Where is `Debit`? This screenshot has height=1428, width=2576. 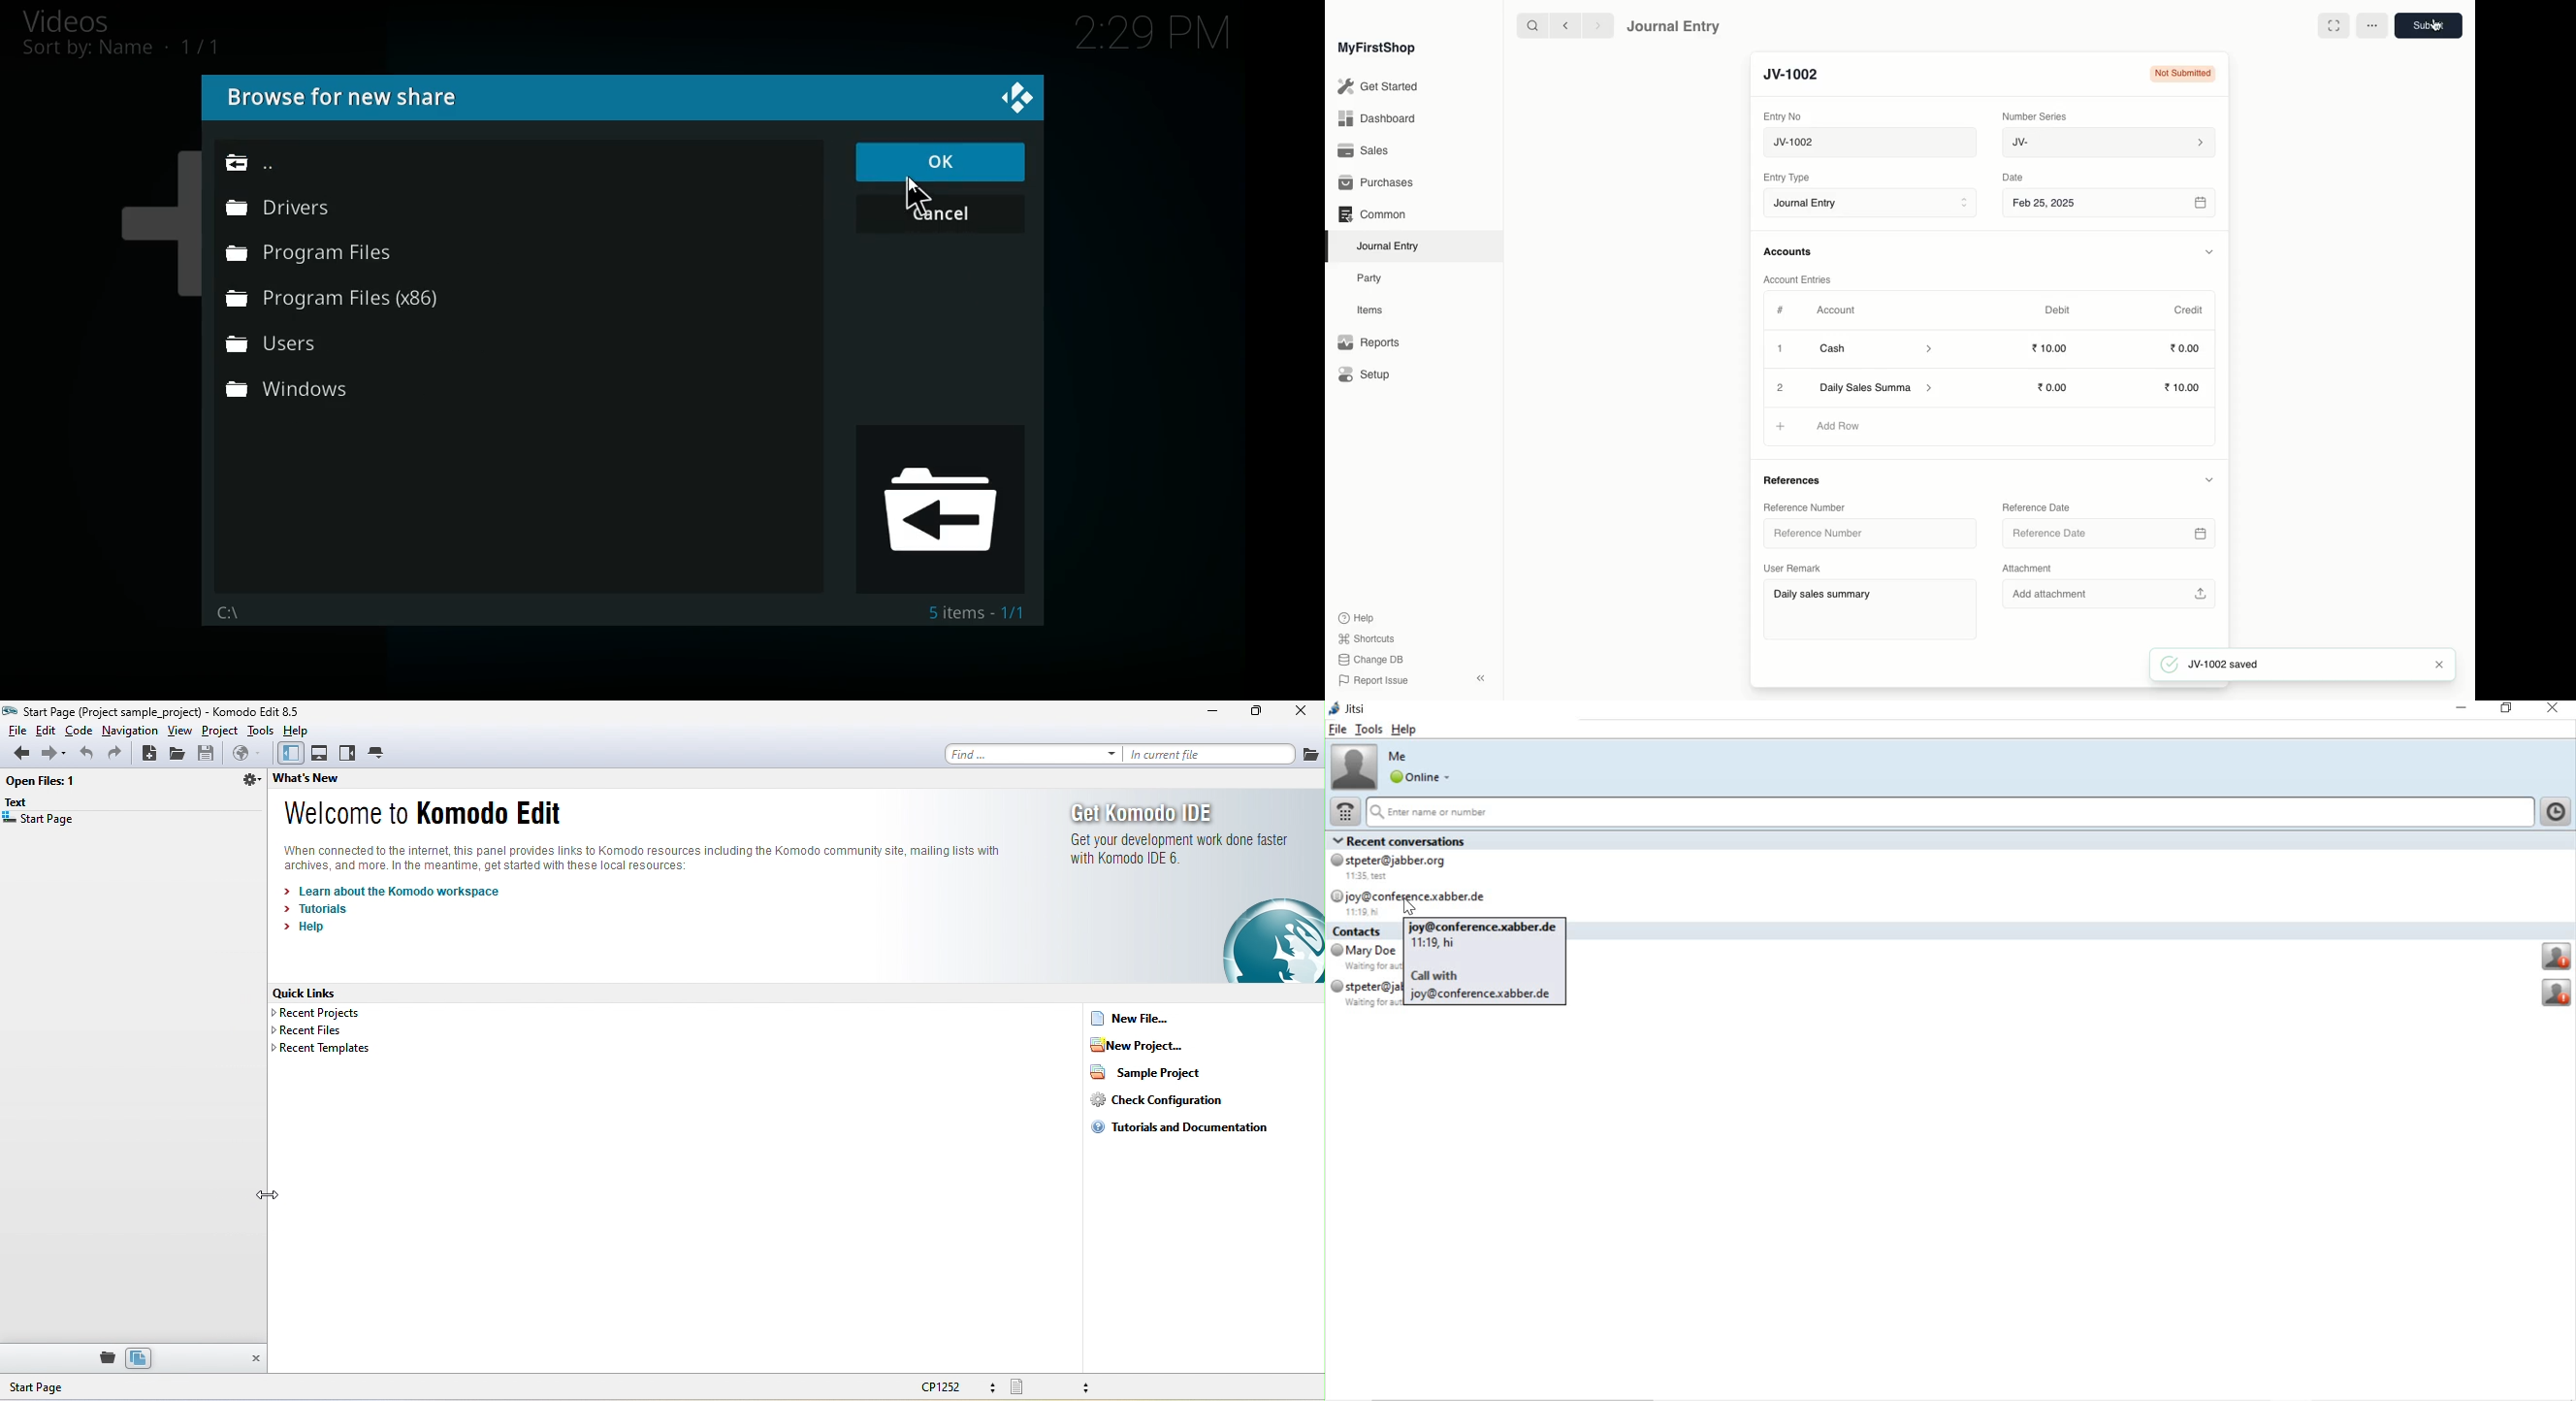
Debit is located at coordinates (2058, 309).